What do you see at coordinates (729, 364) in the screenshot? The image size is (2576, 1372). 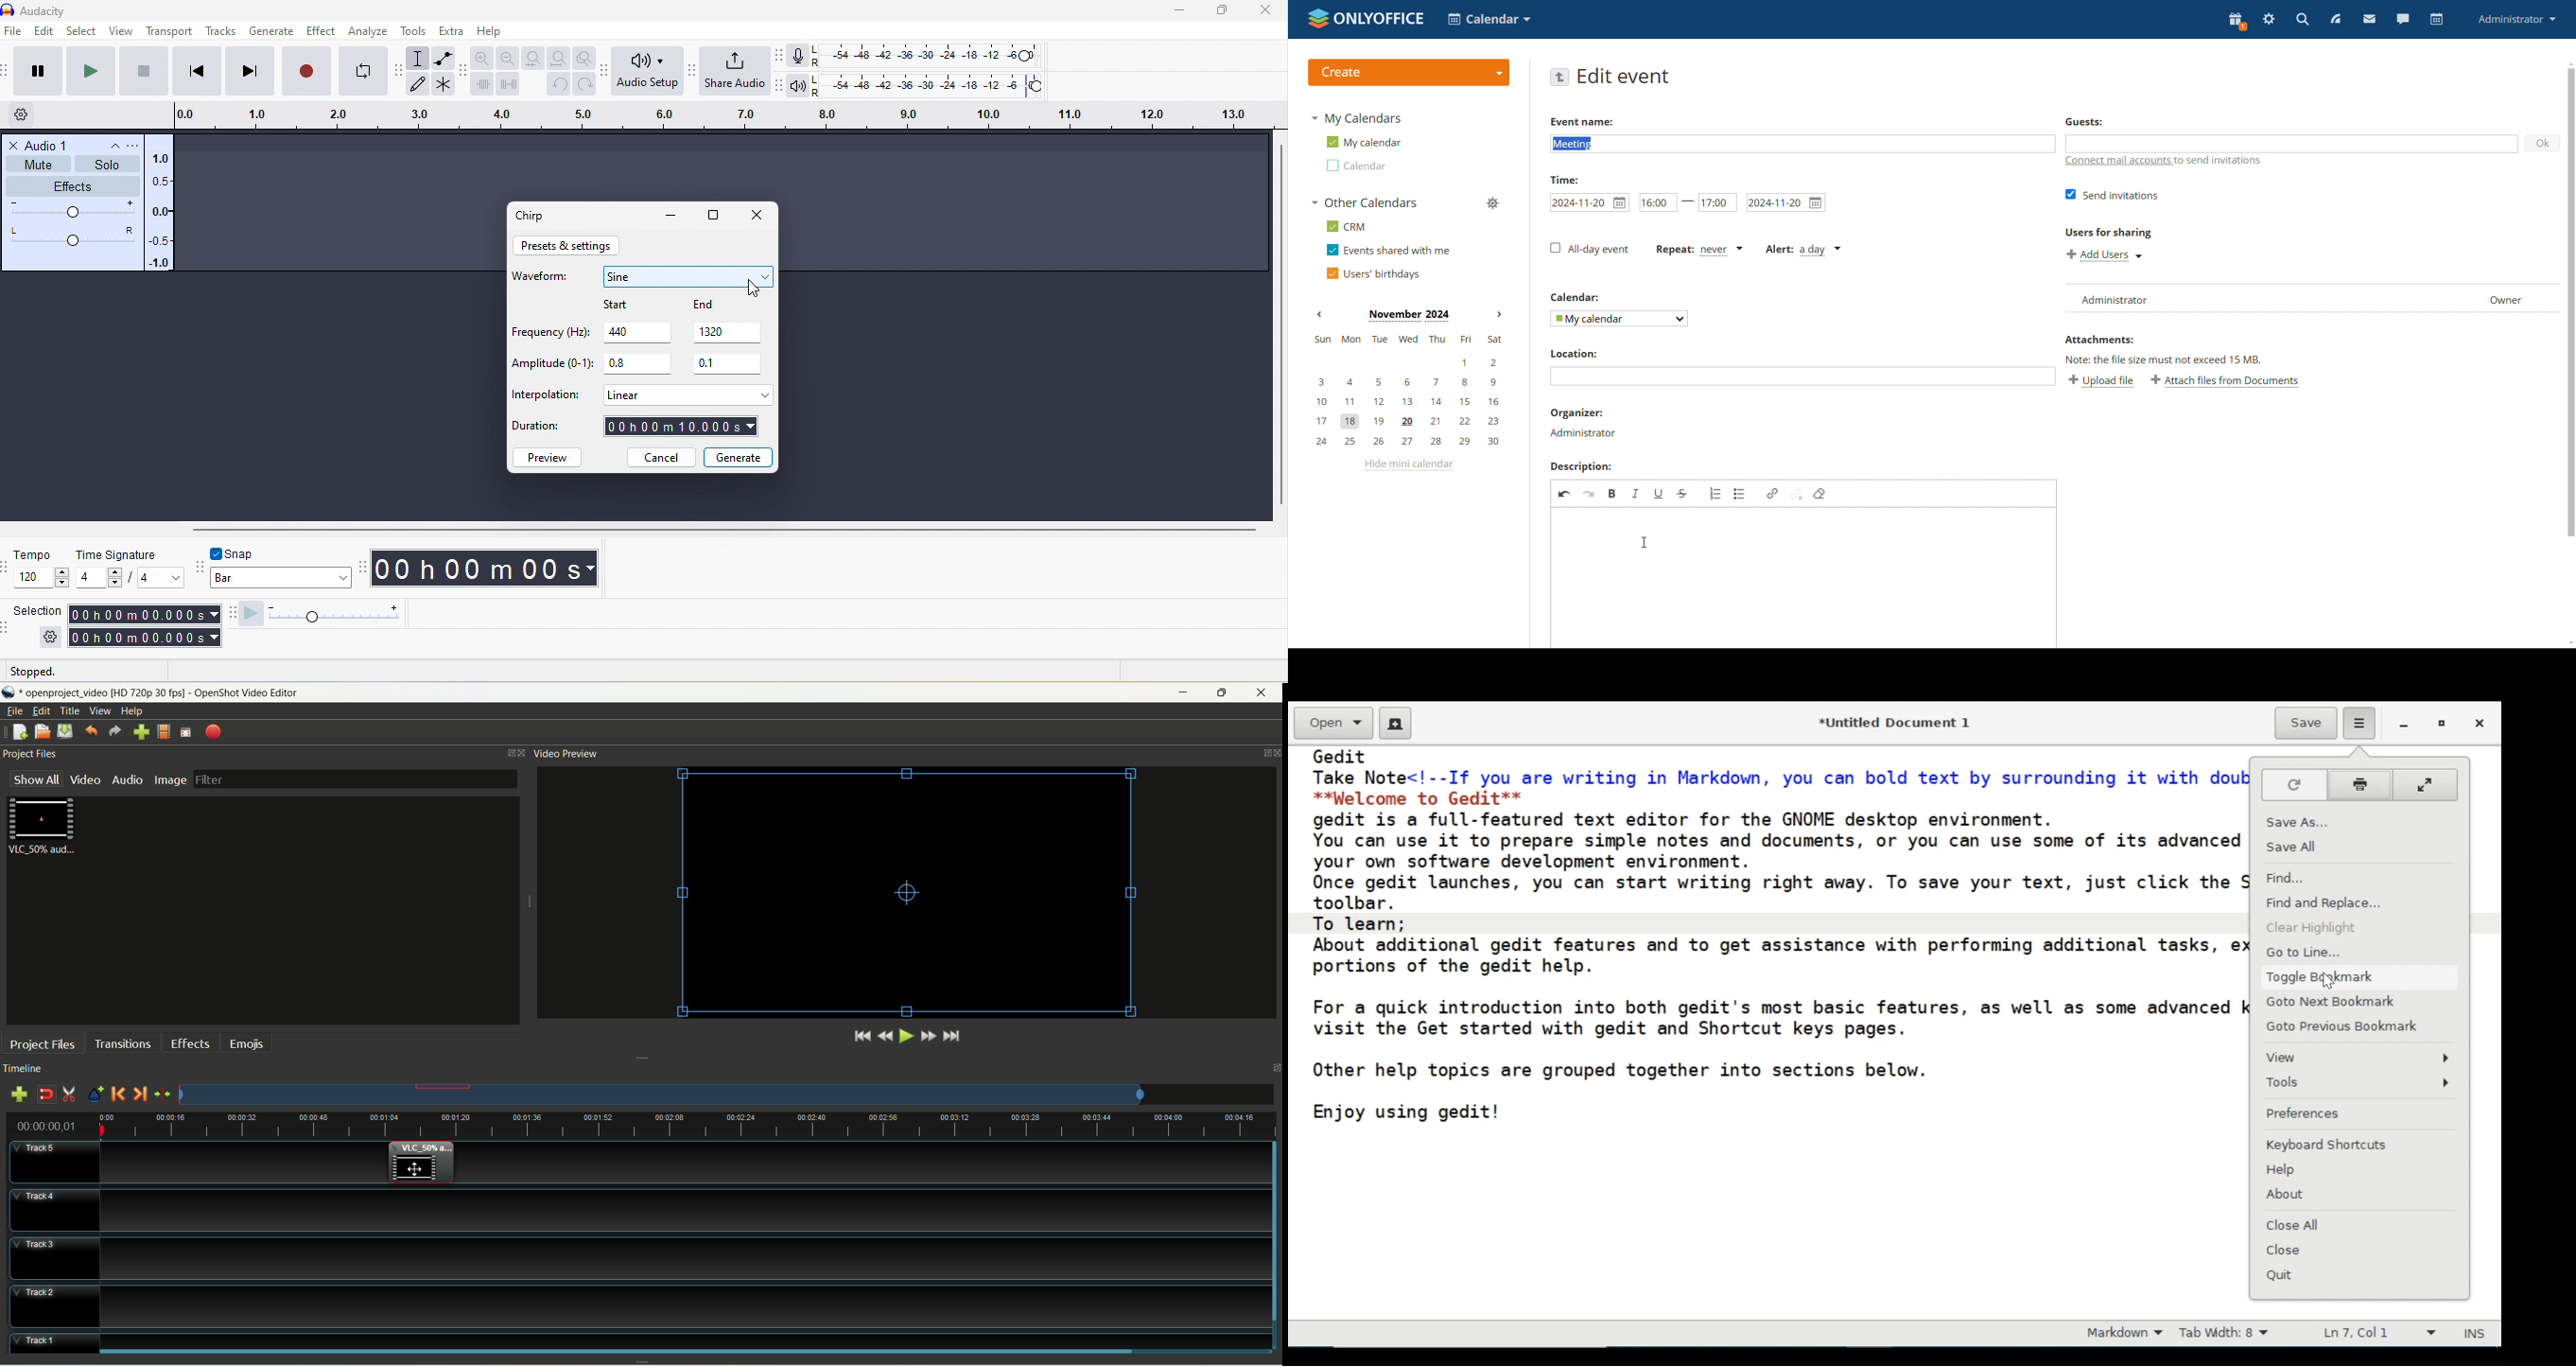 I see `0.1` at bounding box center [729, 364].